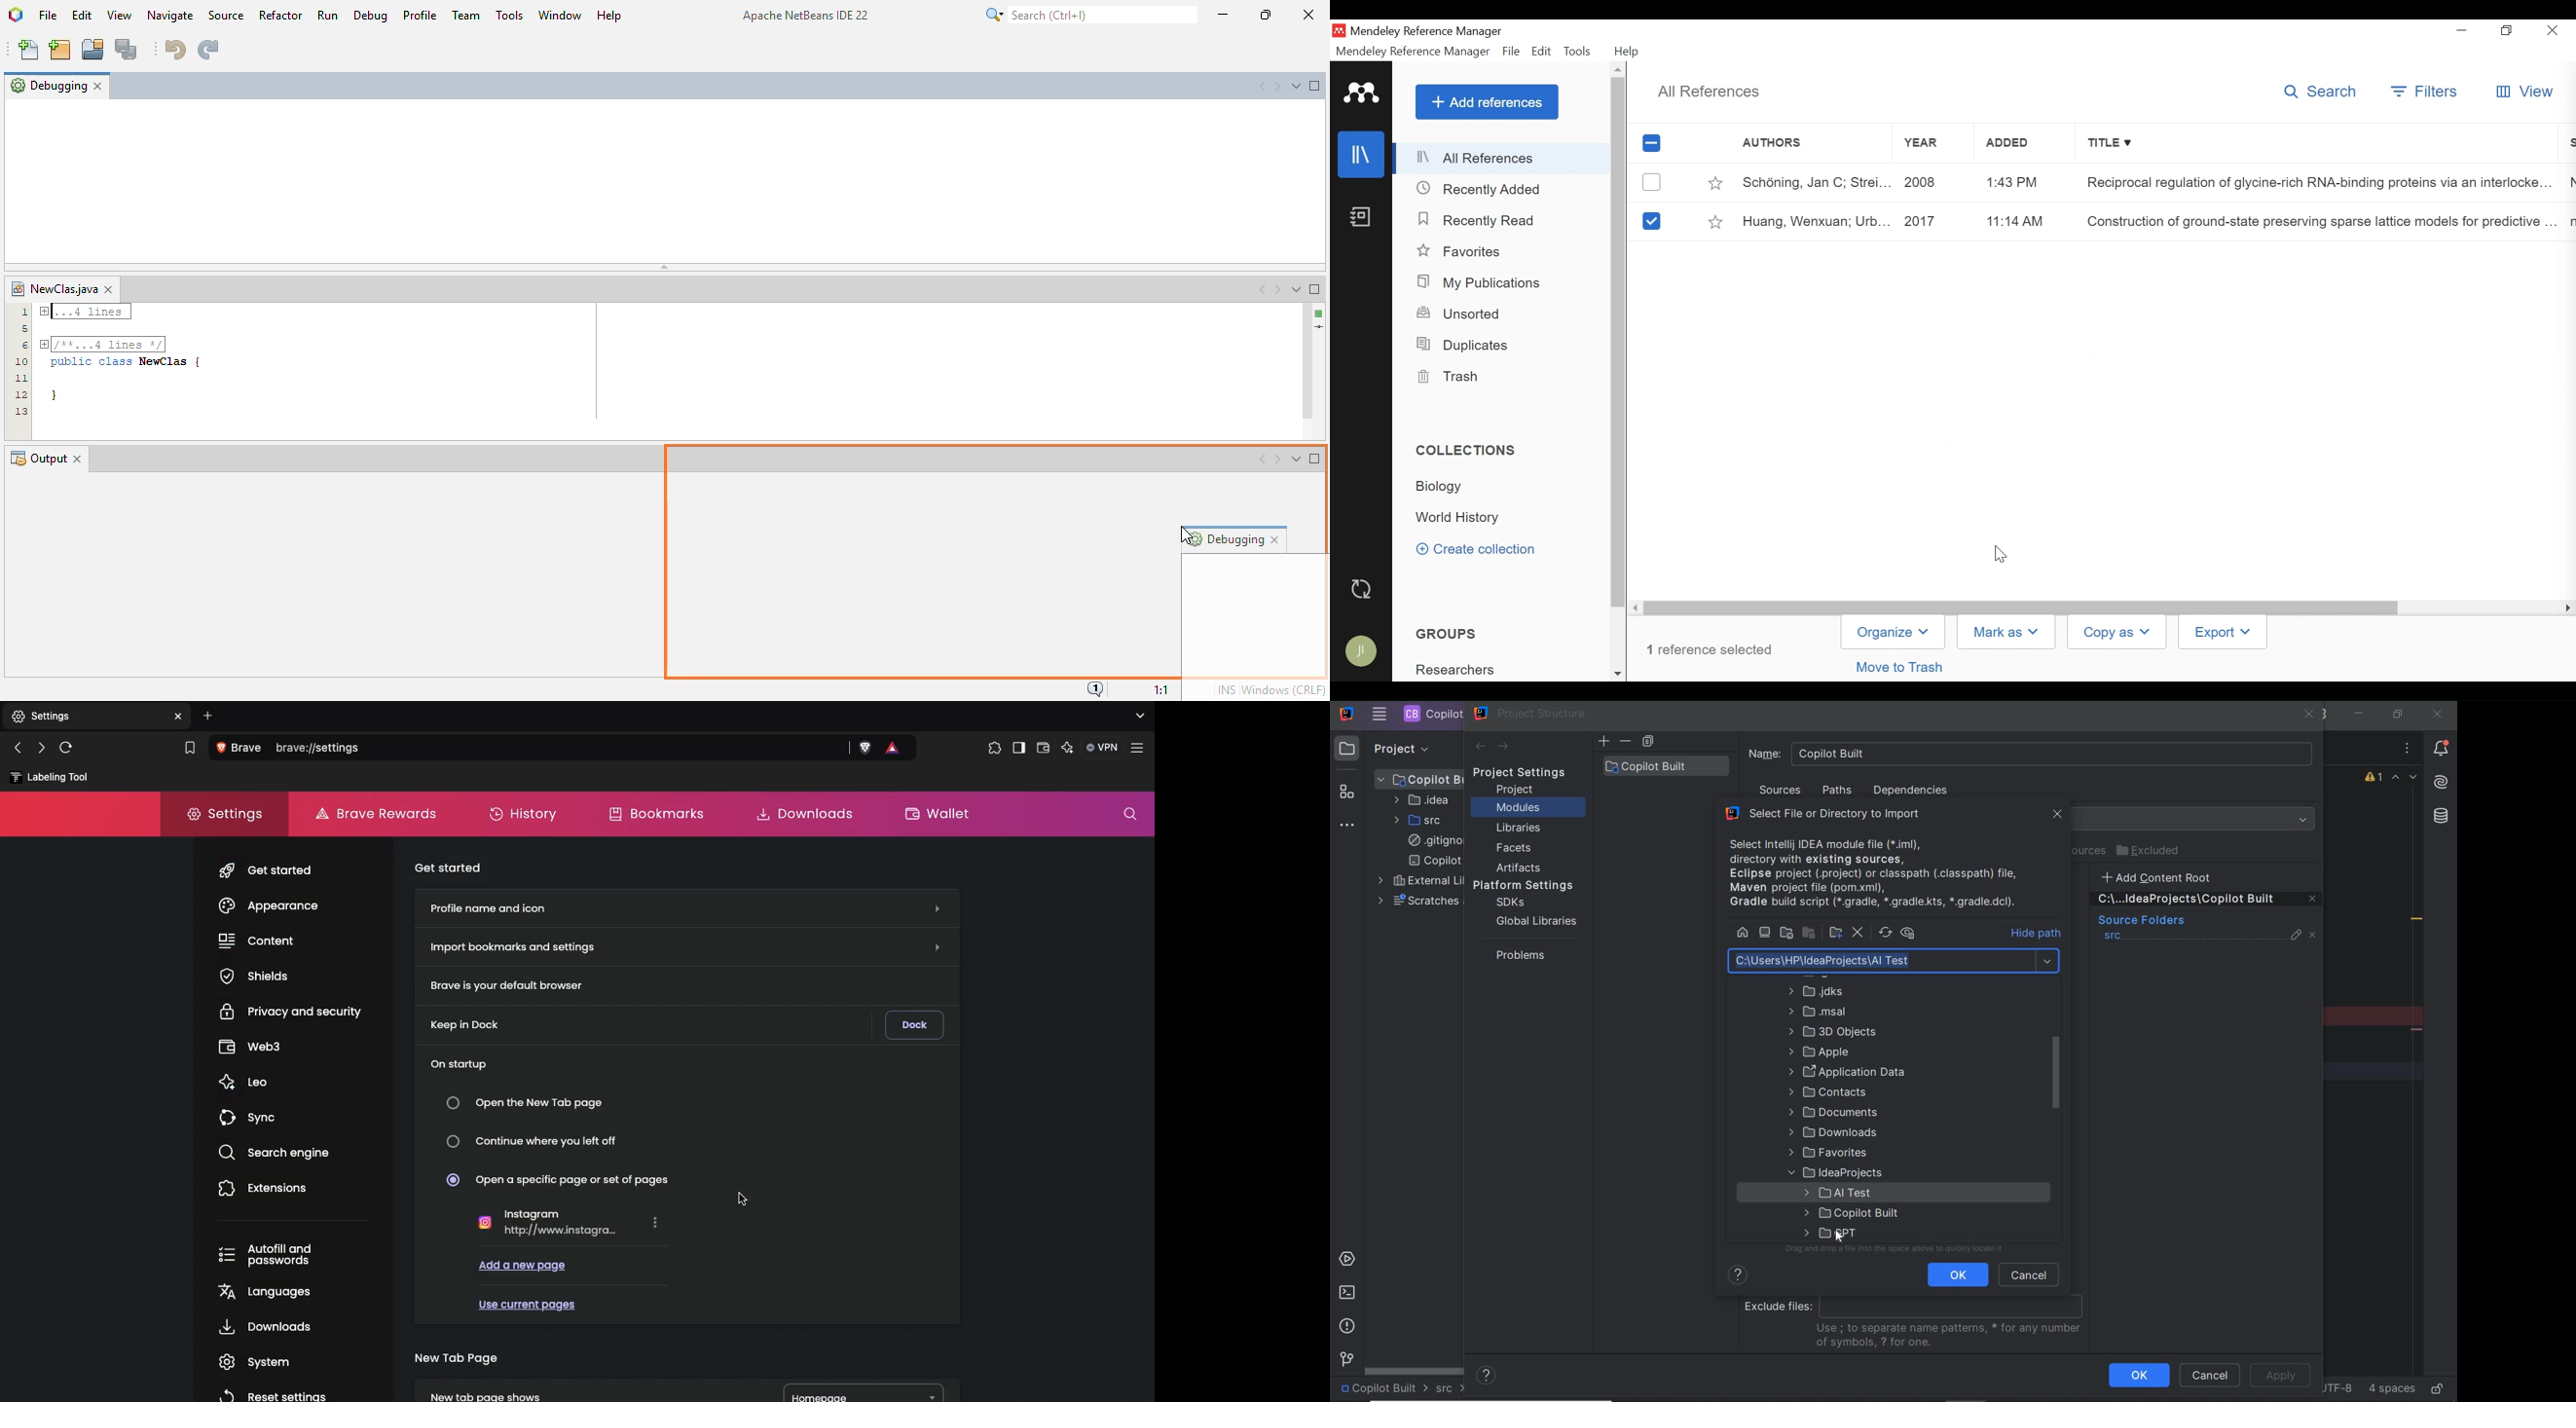 The width and height of the screenshot is (2576, 1428). Describe the element at coordinates (242, 748) in the screenshot. I see `View site information` at that location.